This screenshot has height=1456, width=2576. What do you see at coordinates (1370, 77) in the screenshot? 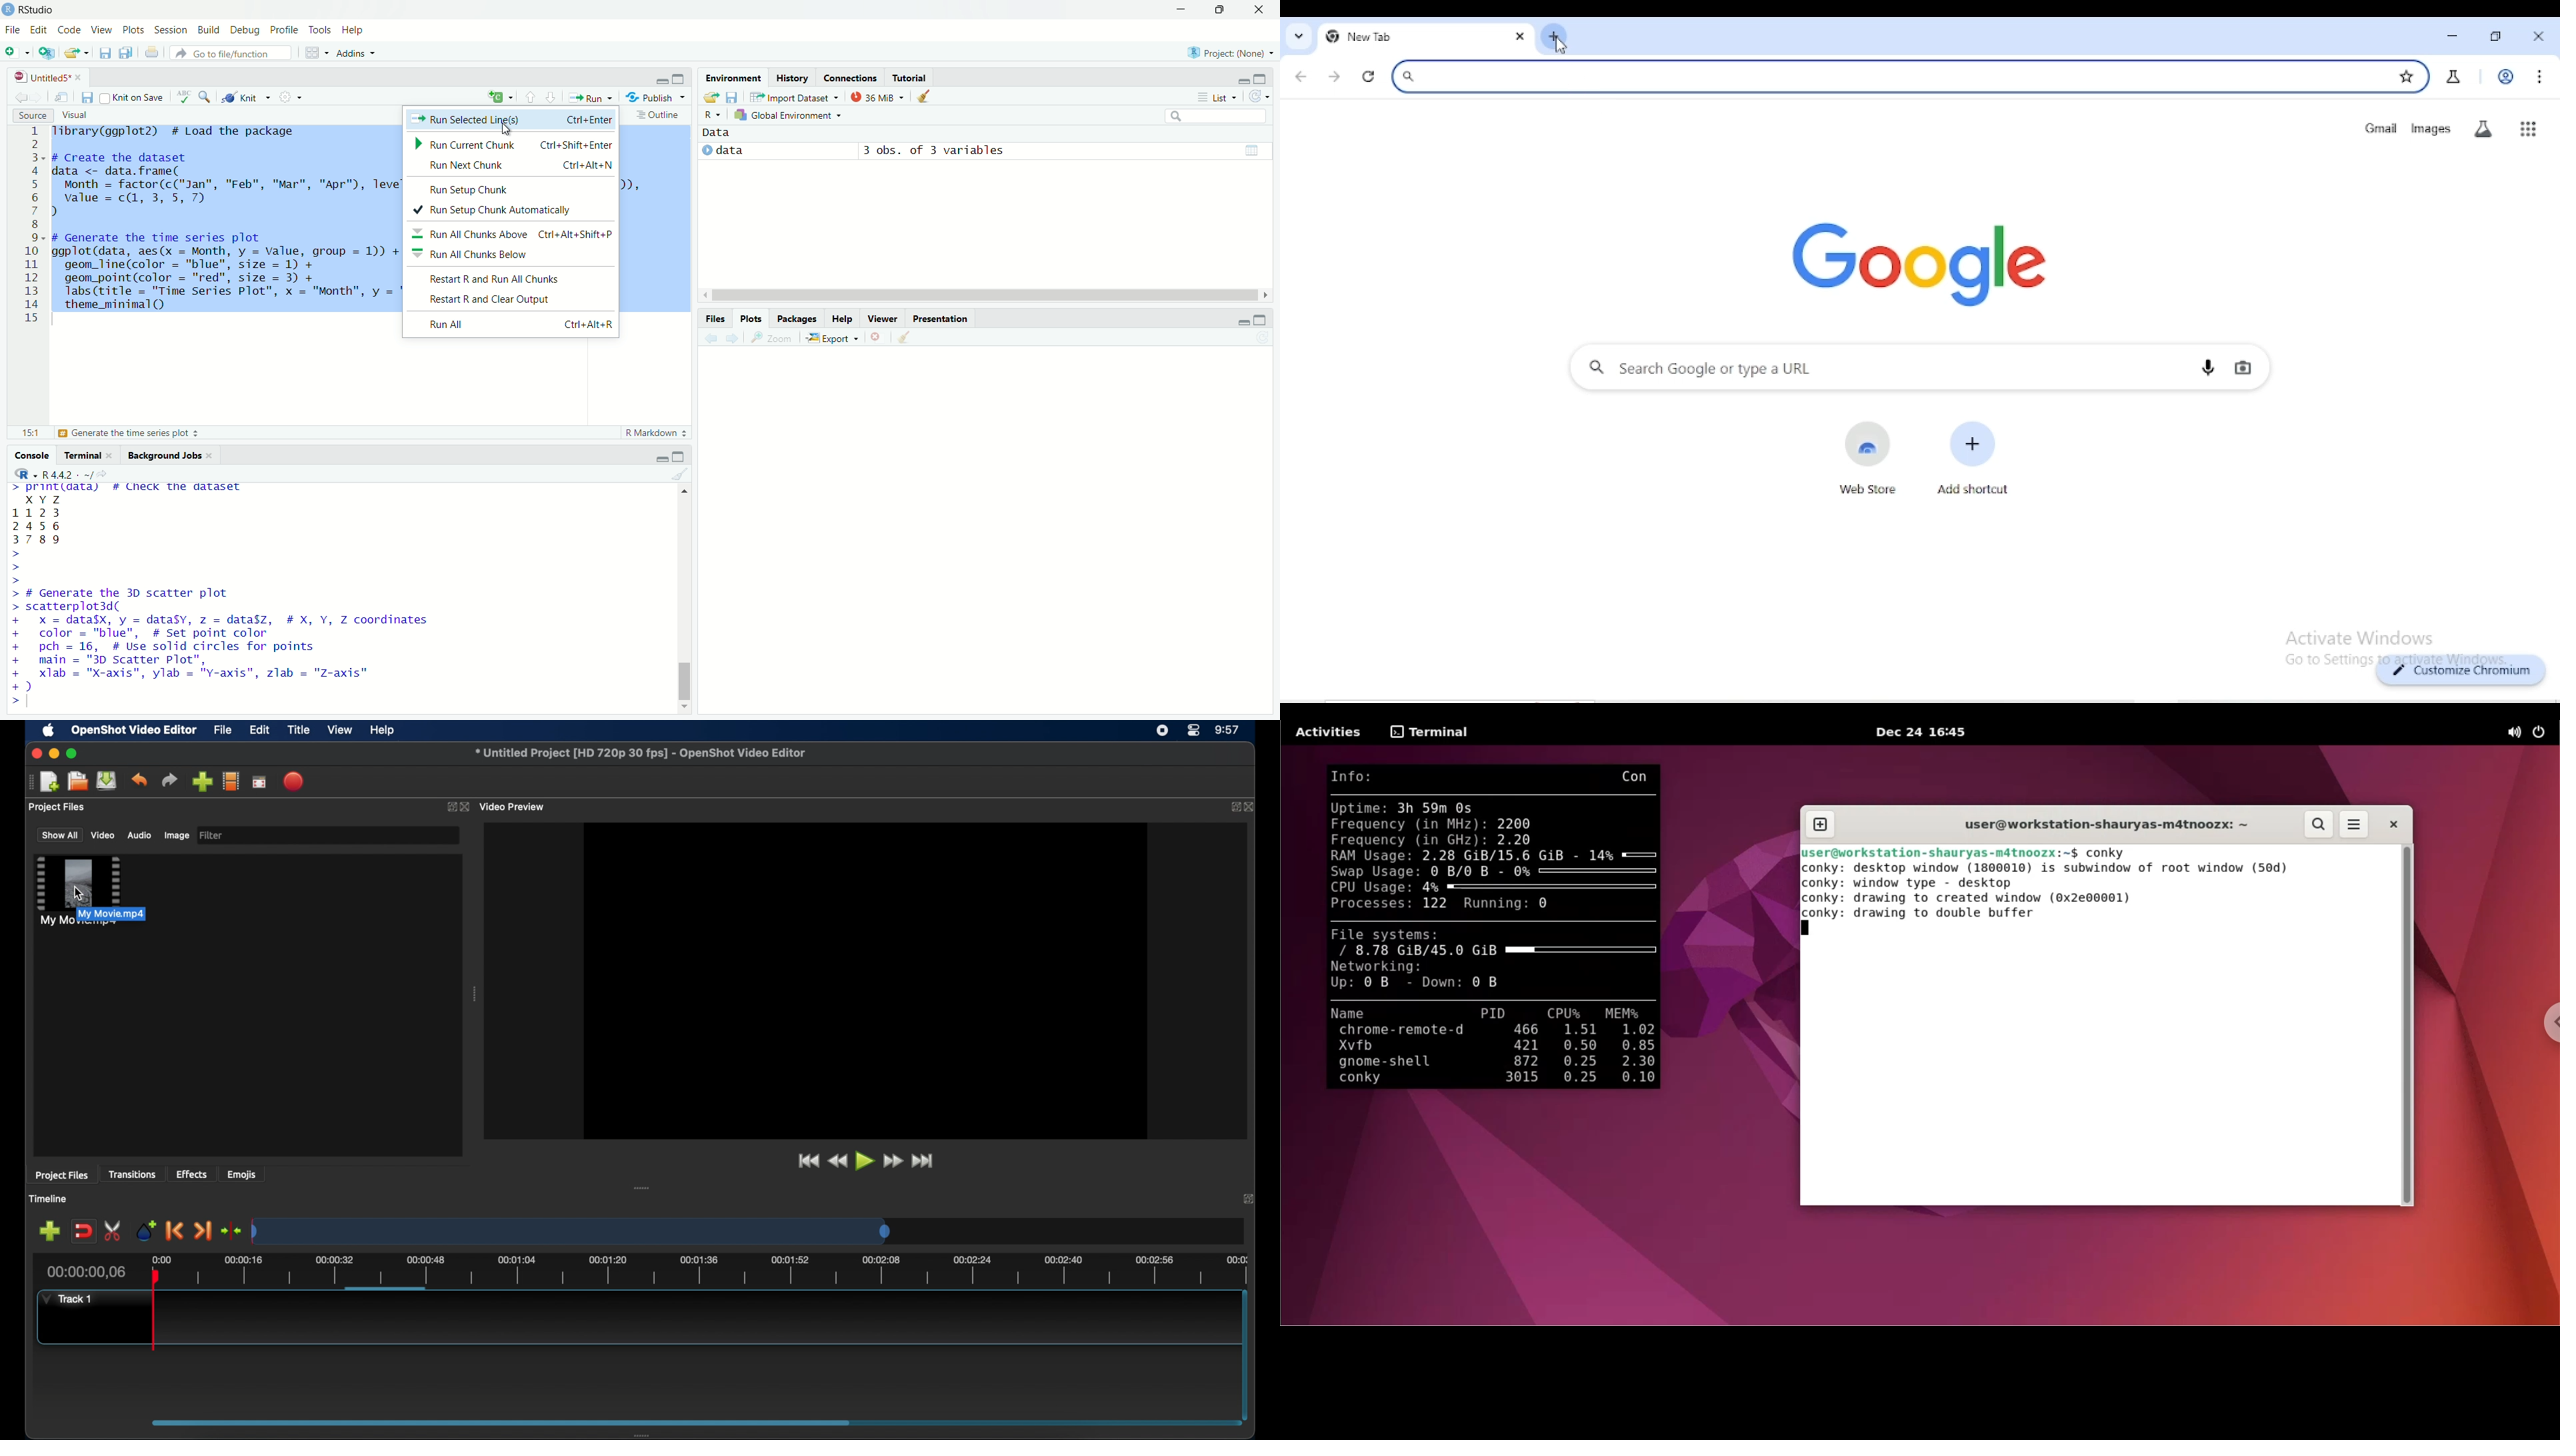
I see `reload this page` at bounding box center [1370, 77].